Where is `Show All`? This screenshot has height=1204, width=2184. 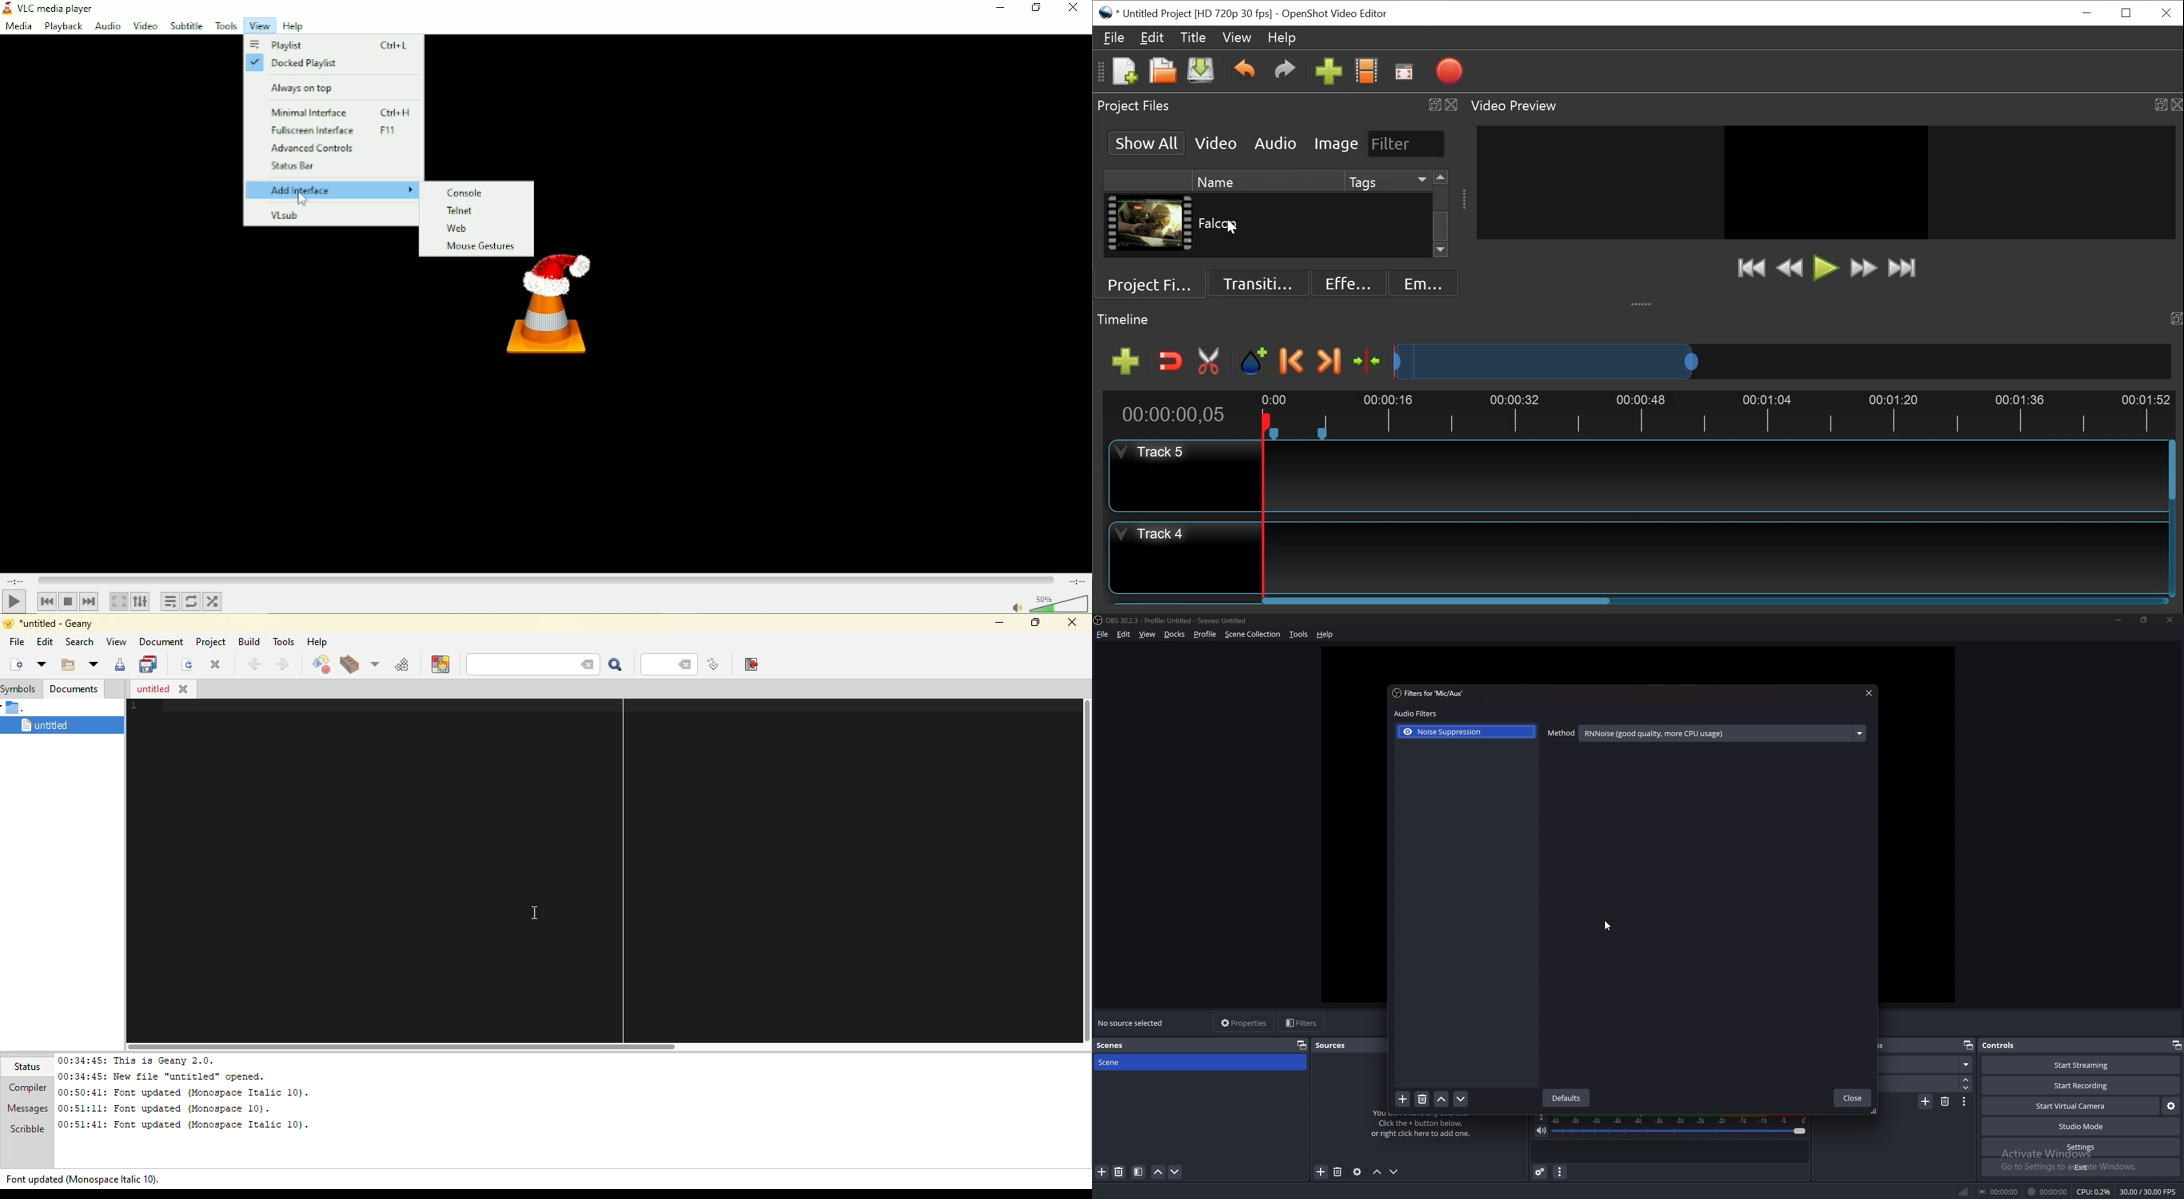 Show All is located at coordinates (1144, 142).